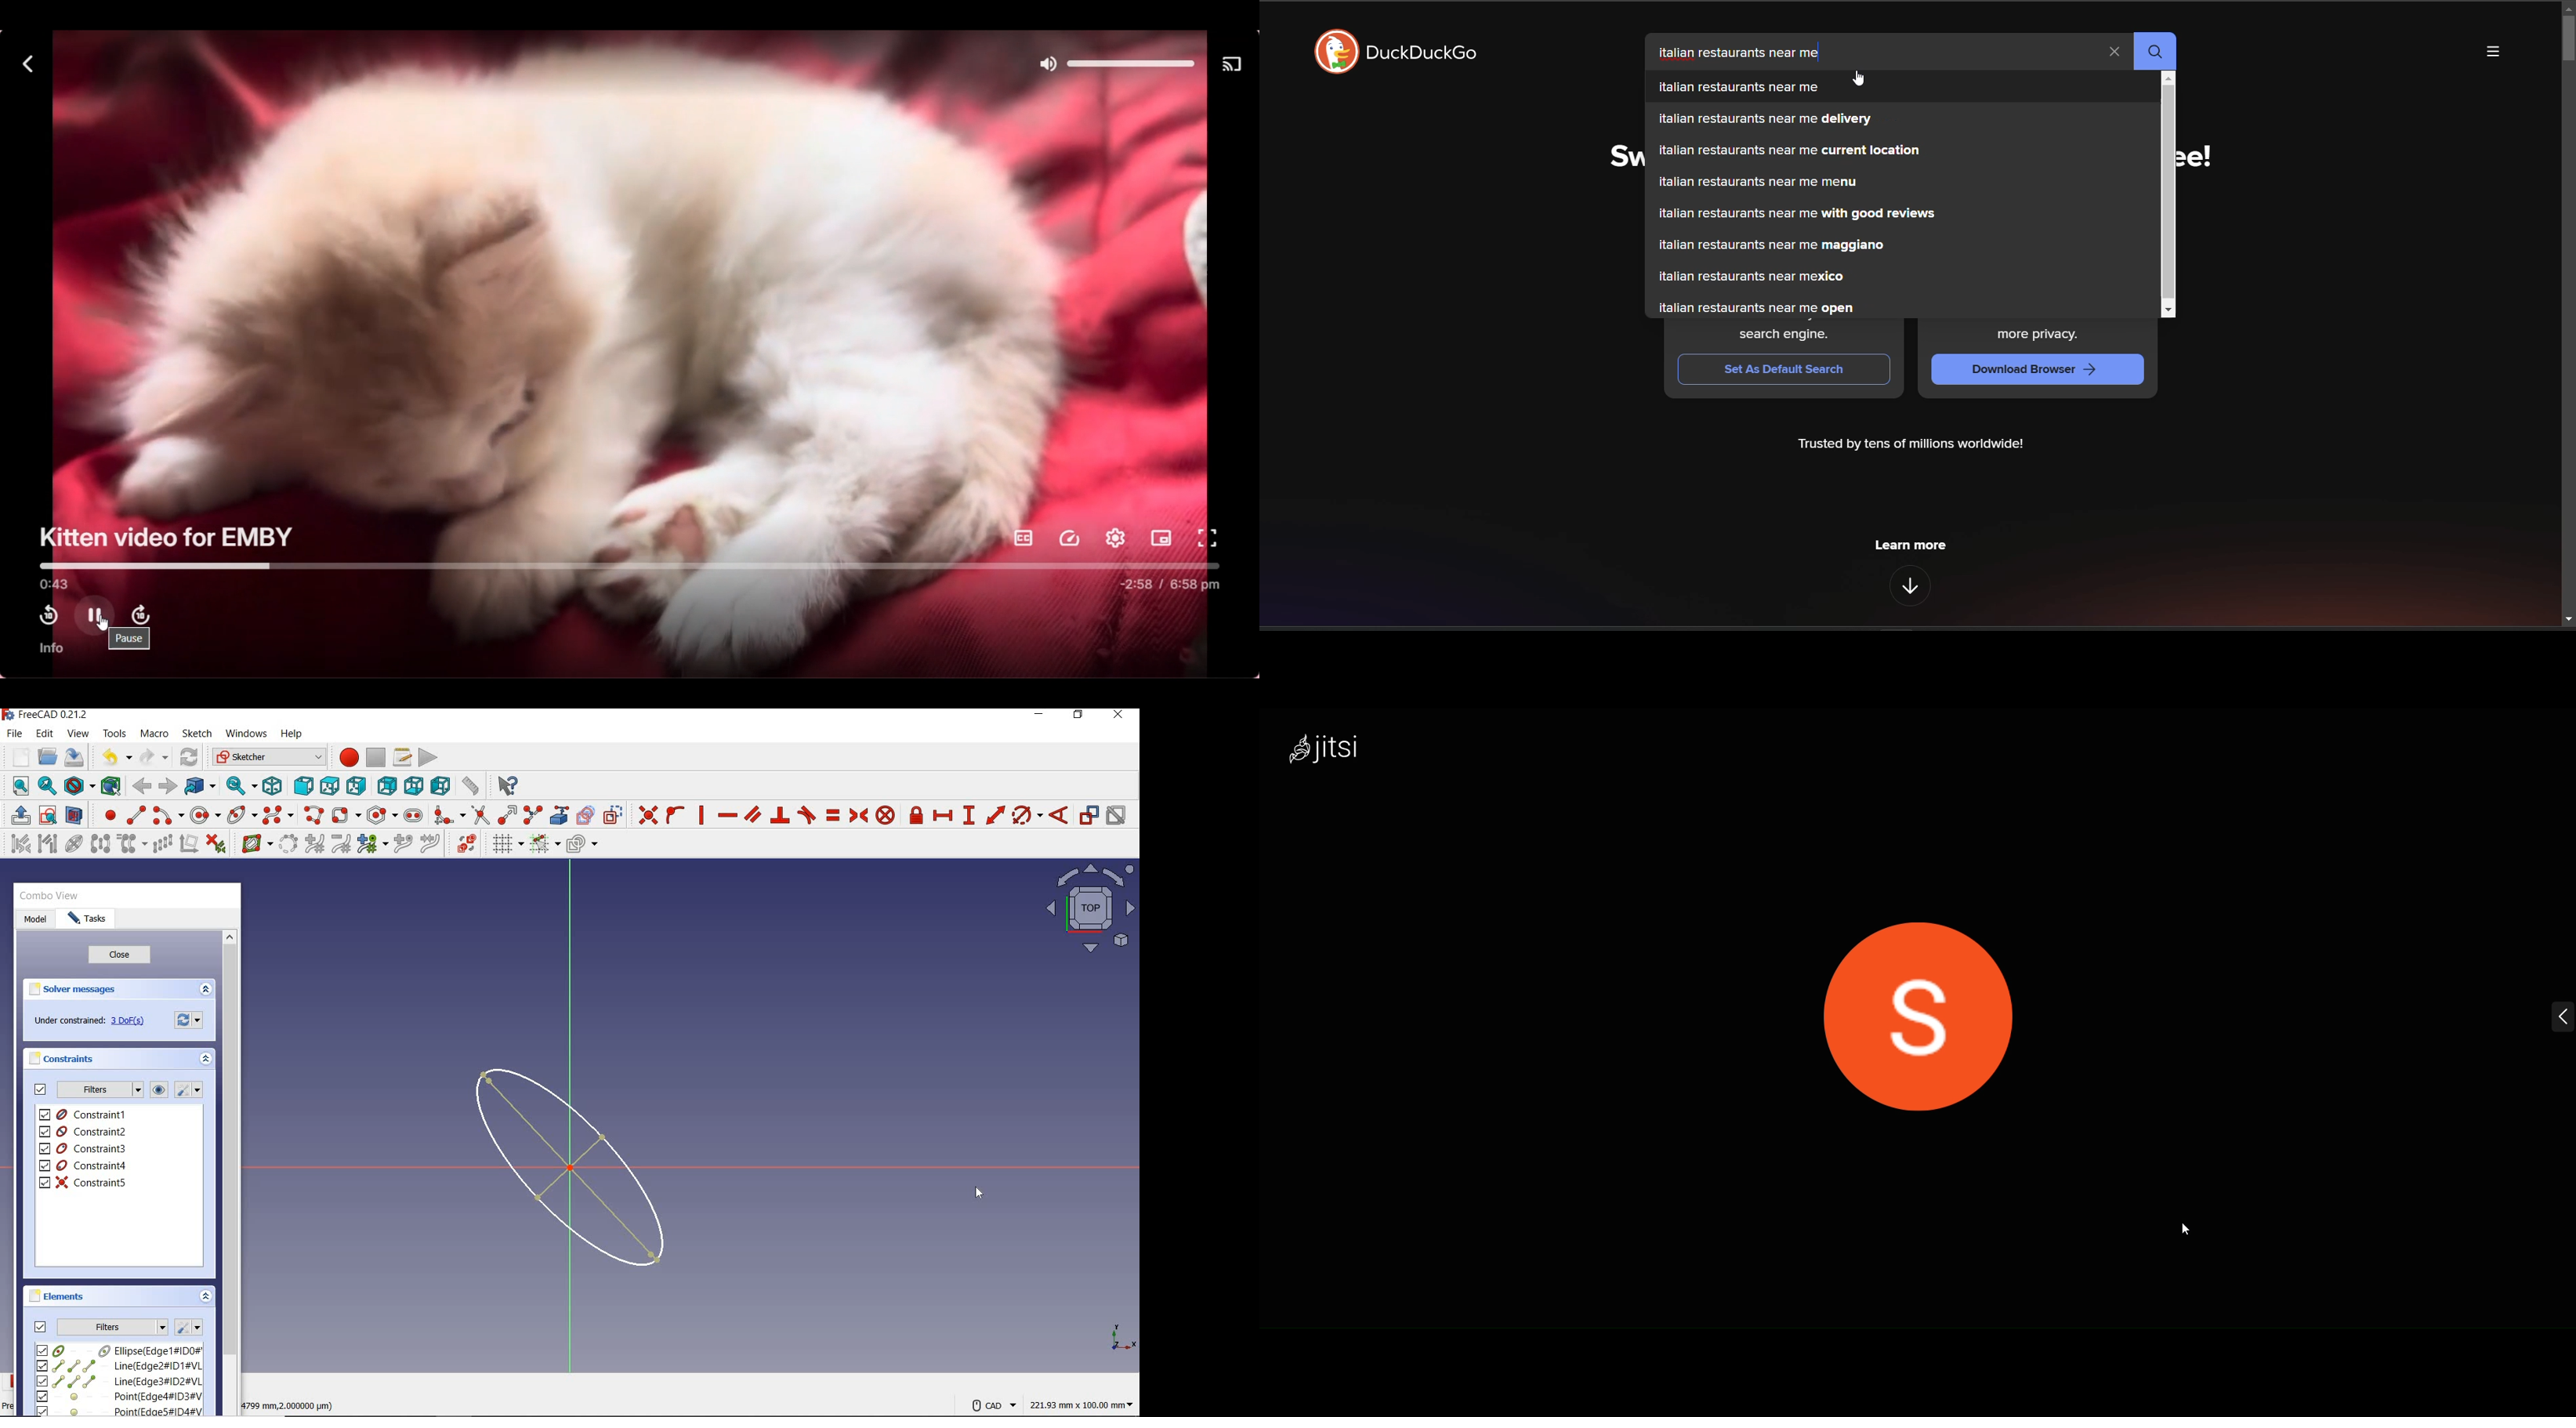  Describe the element at coordinates (991, 1403) in the screenshot. I see `CAD Navigation Style` at that location.